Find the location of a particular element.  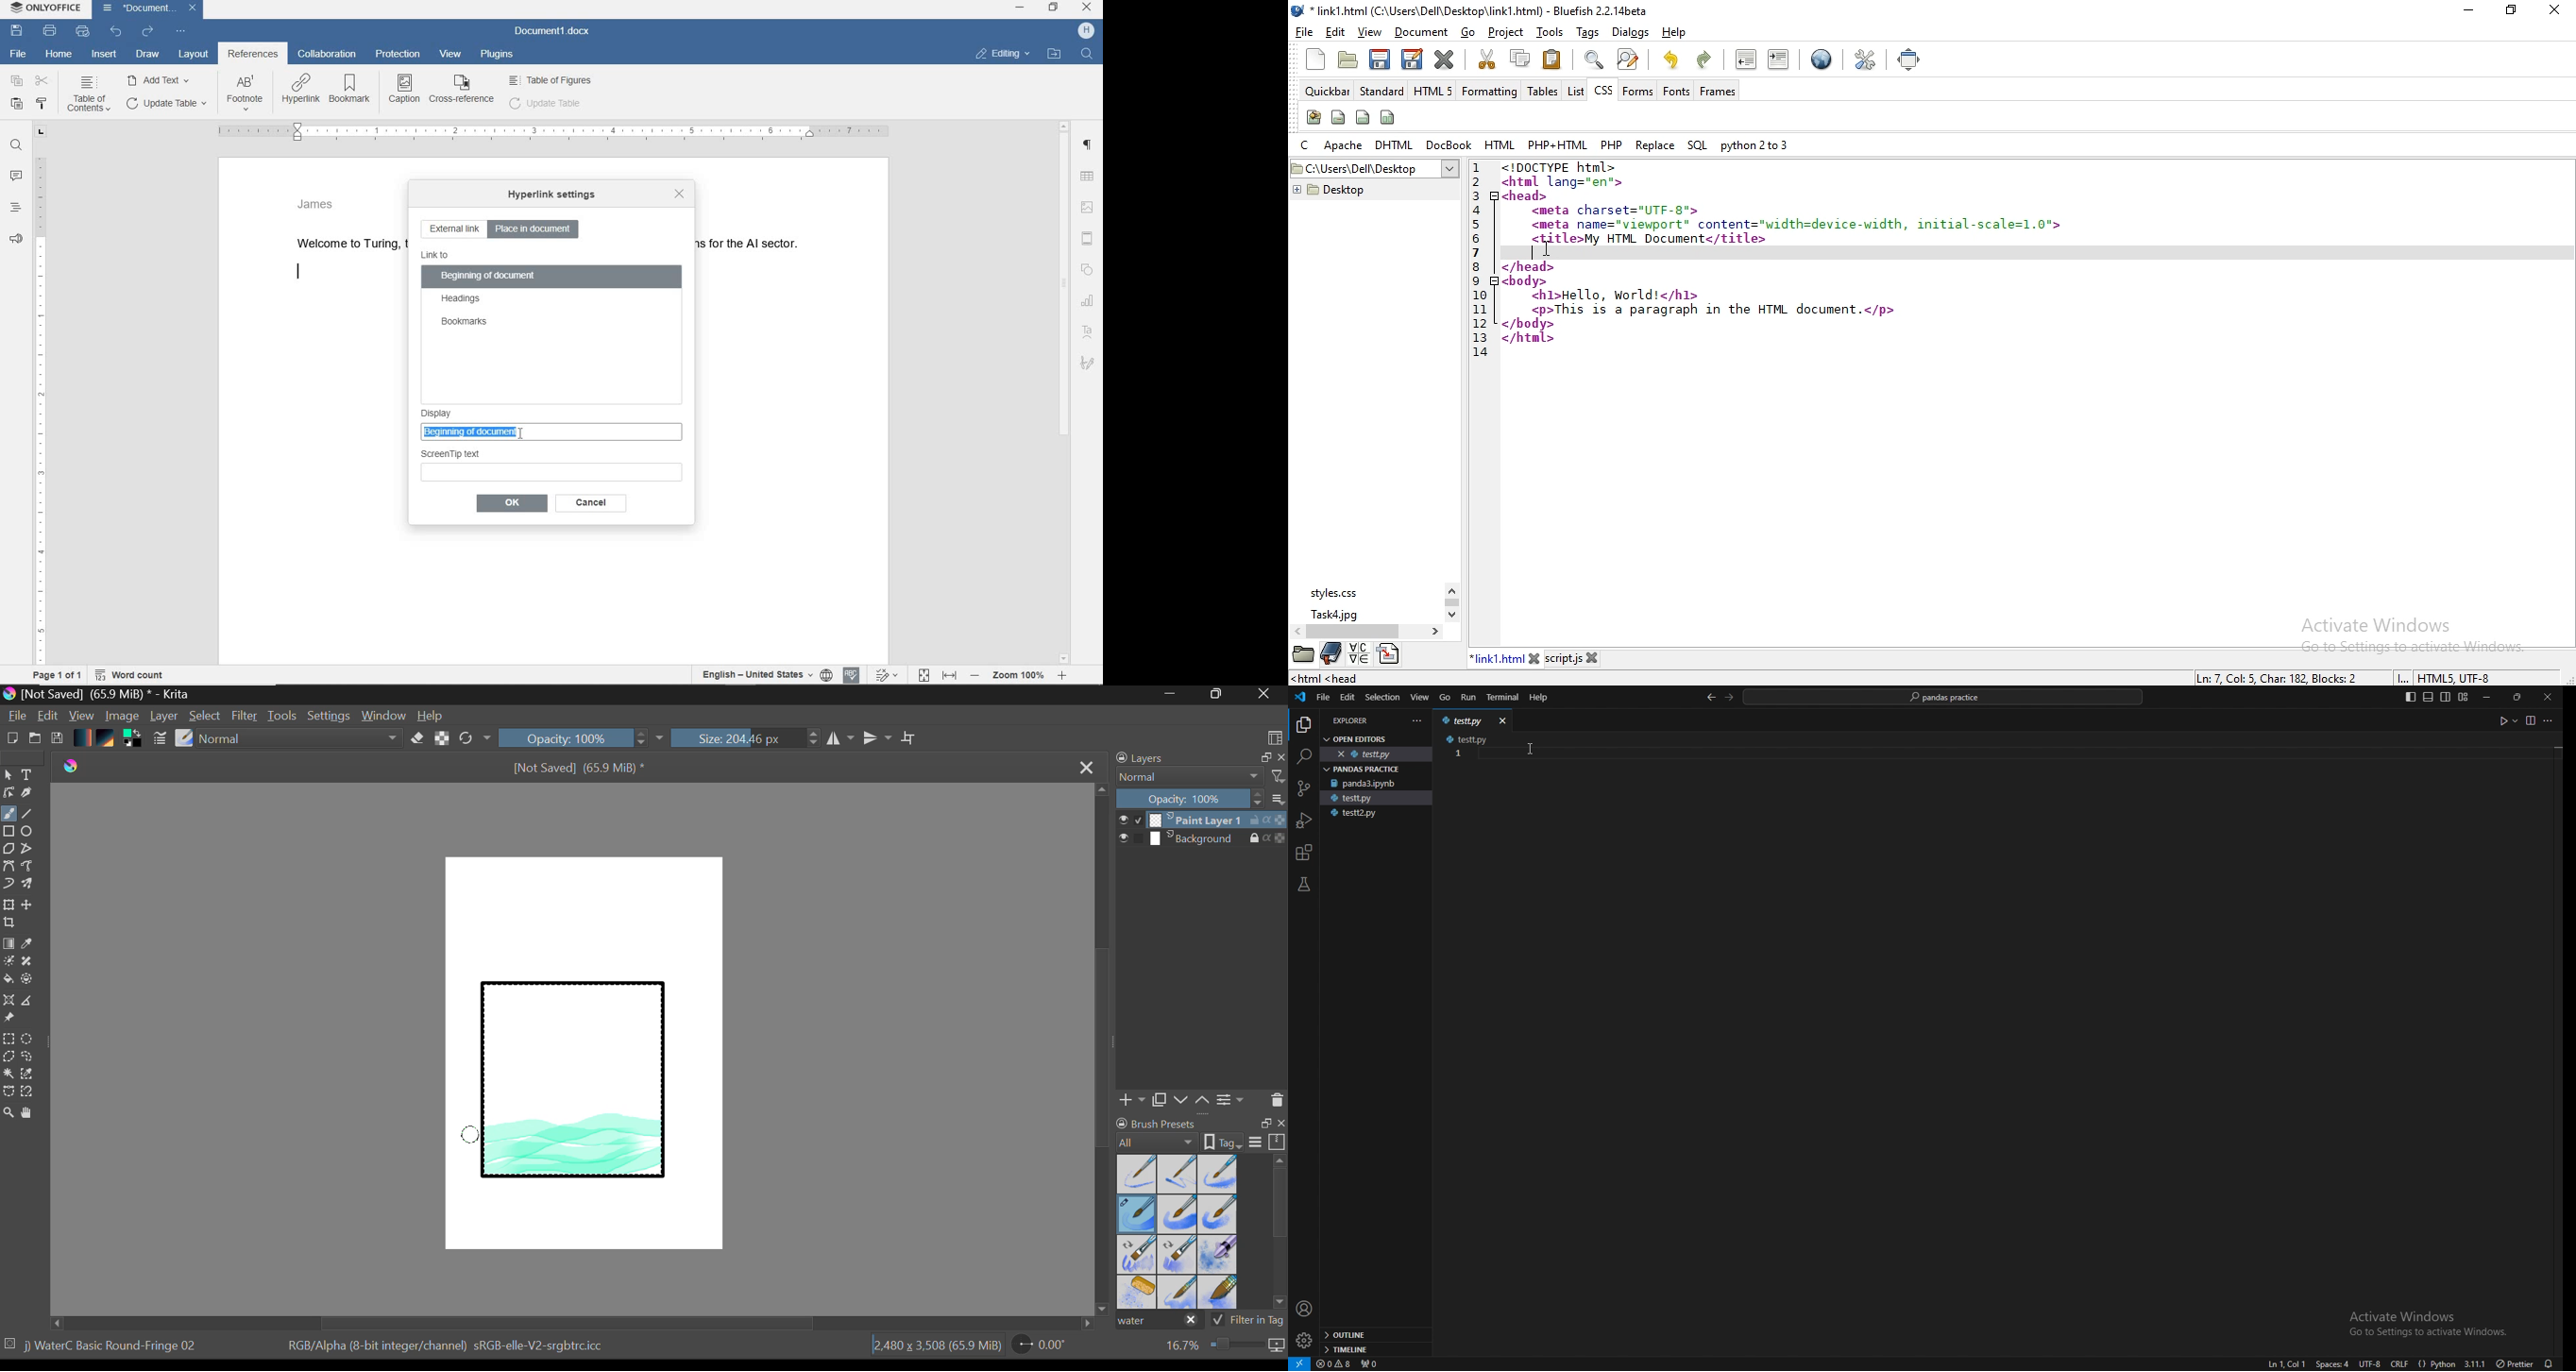

fit topage is located at coordinates (923, 675).